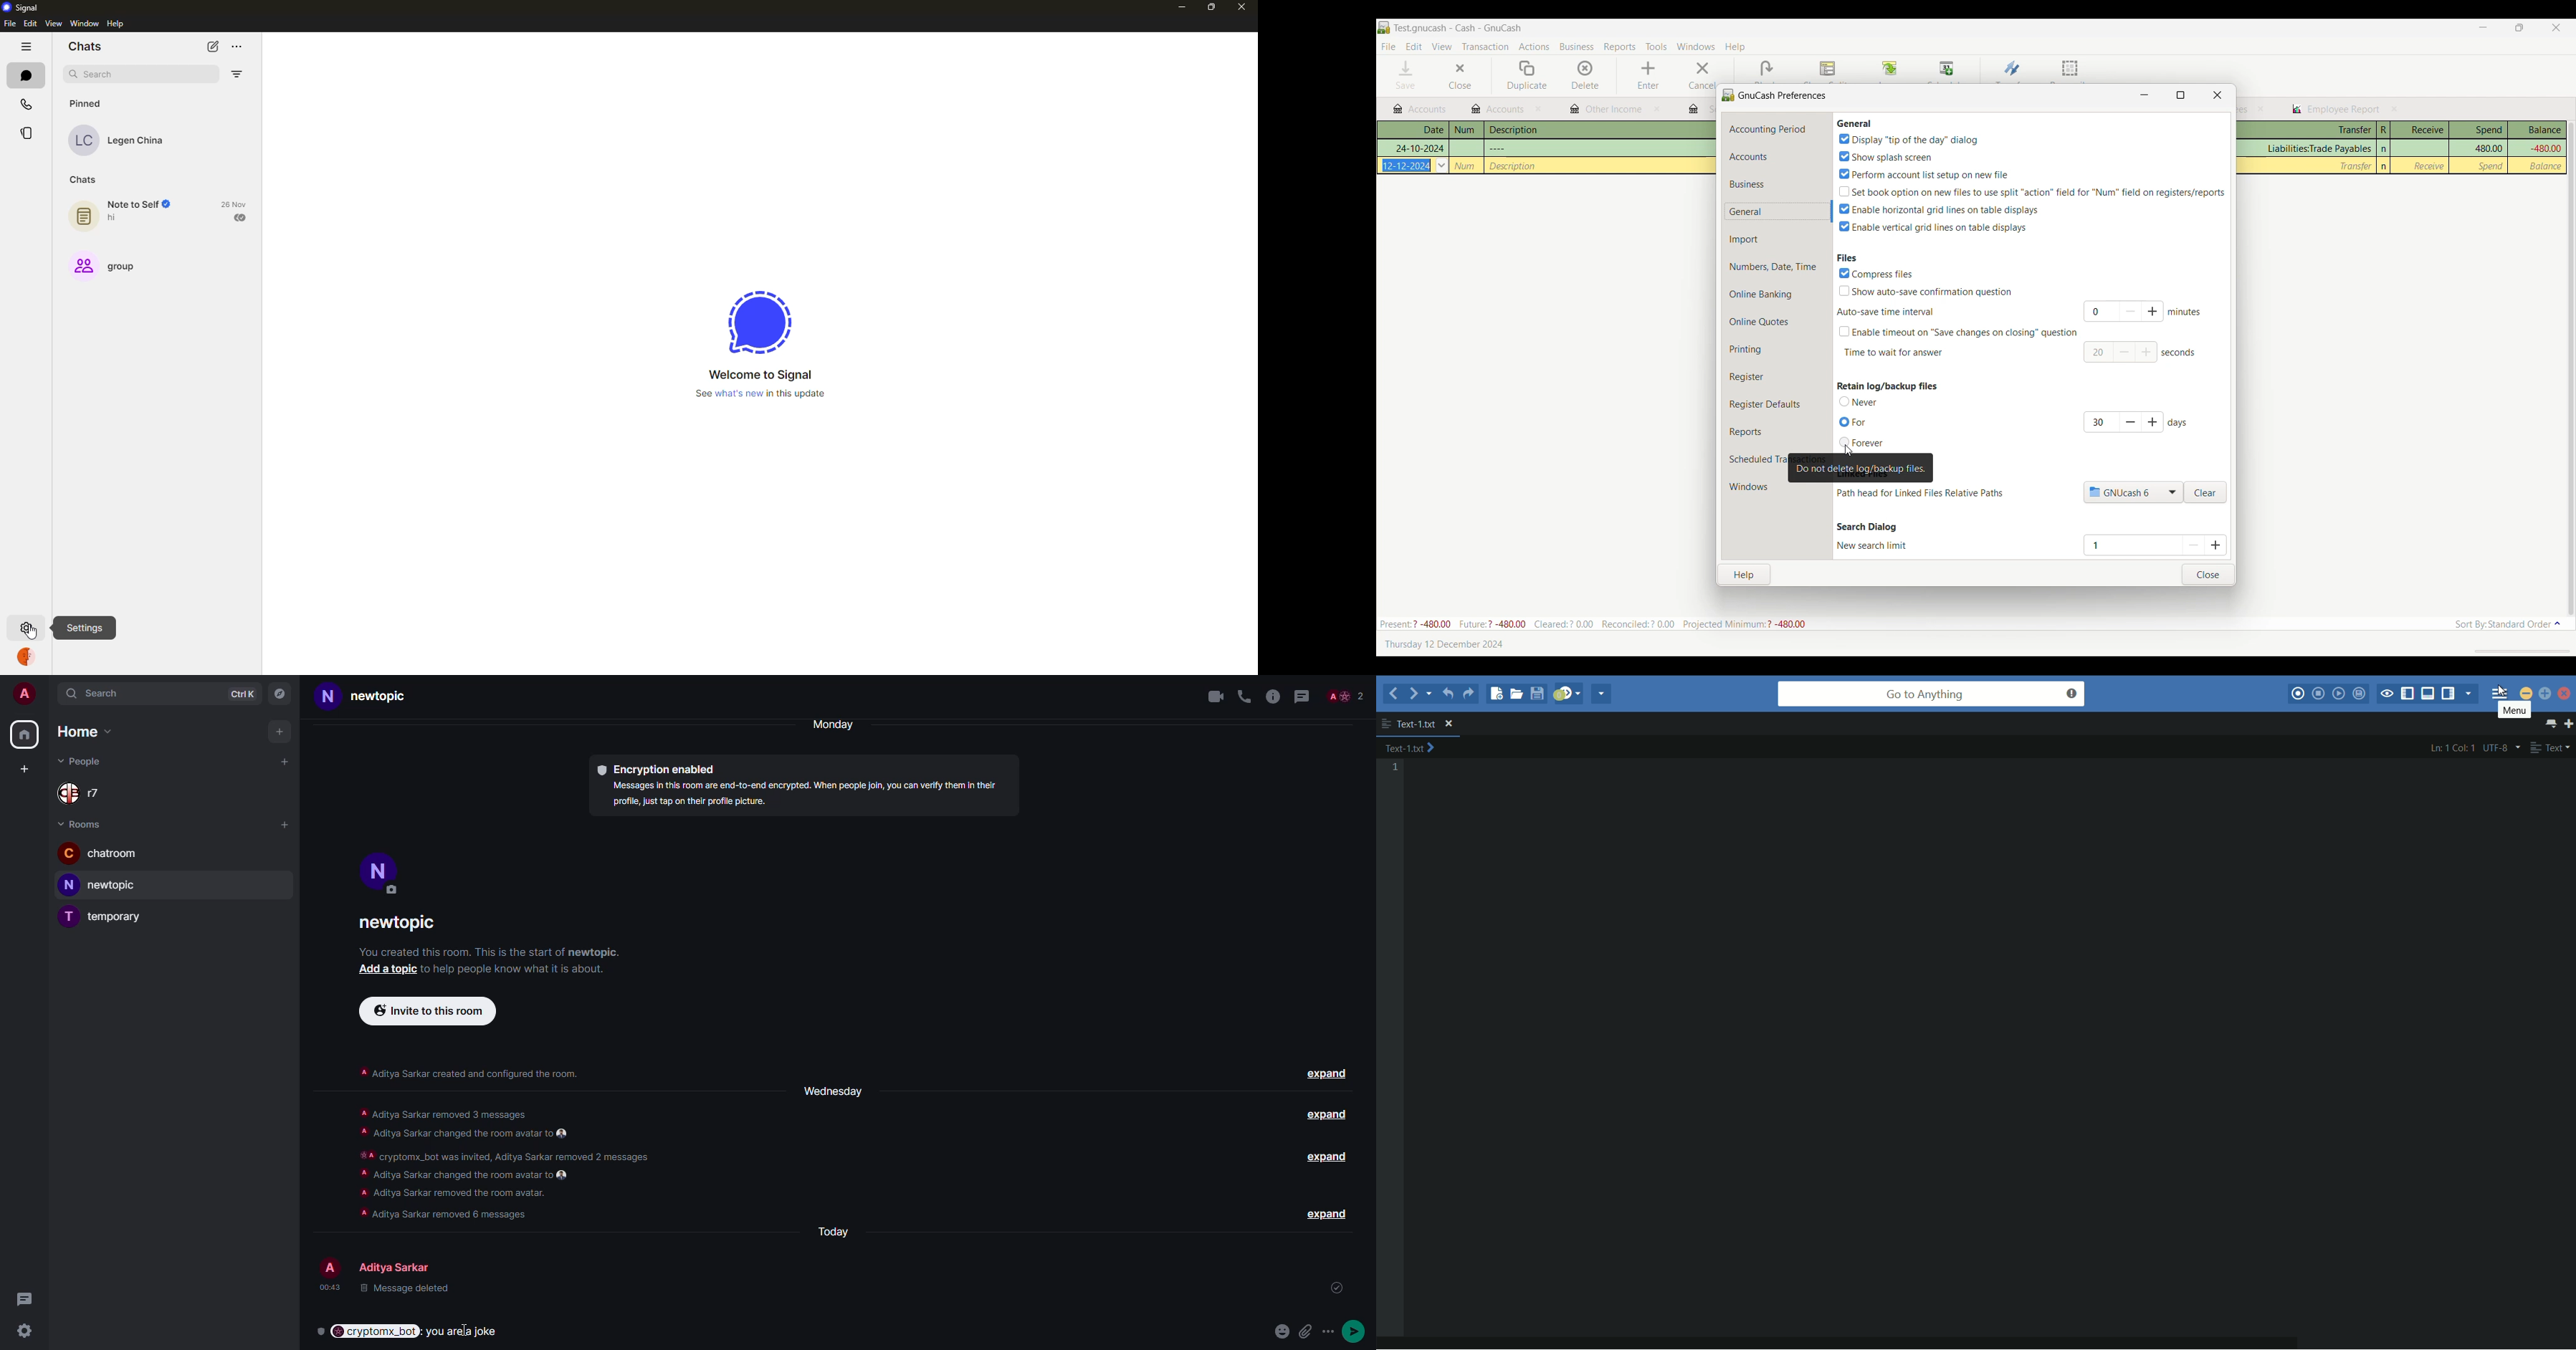 The height and width of the screenshot is (1372, 2576). Describe the element at coordinates (1776, 349) in the screenshot. I see `Printing` at that location.